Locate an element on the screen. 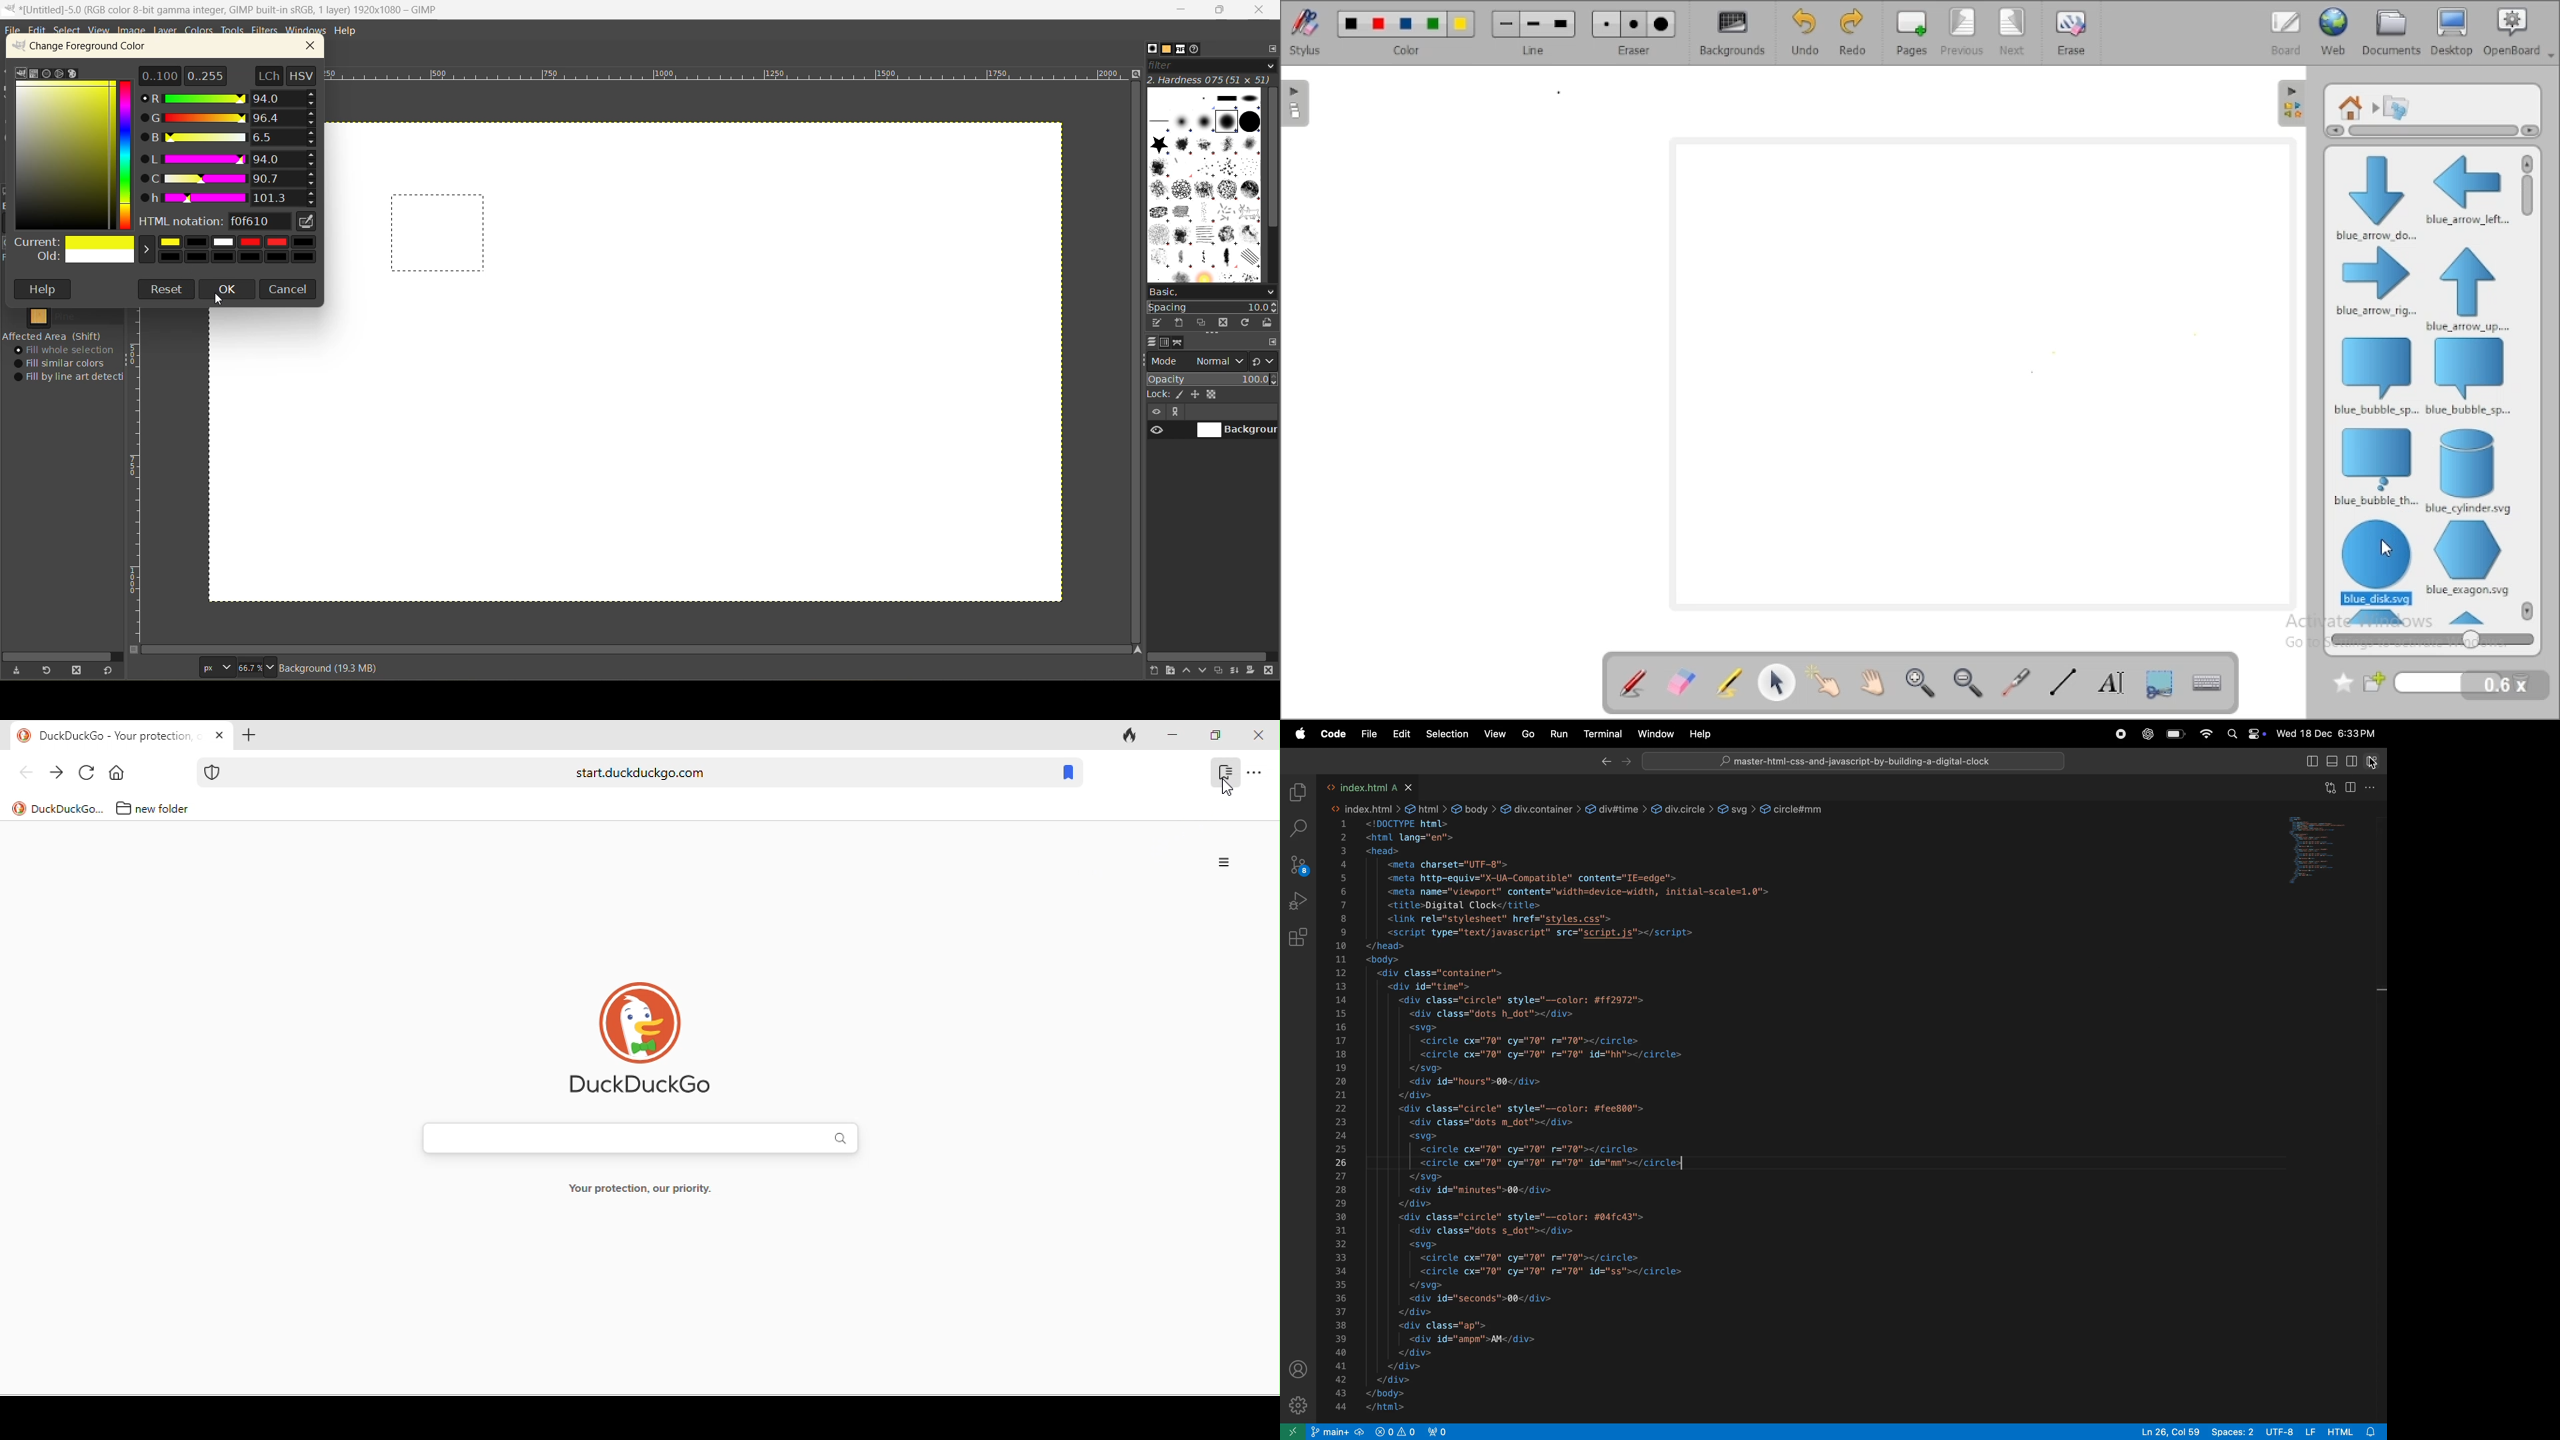 This screenshot has height=1456, width=2576. Go is located at coordinates (1527, 735).